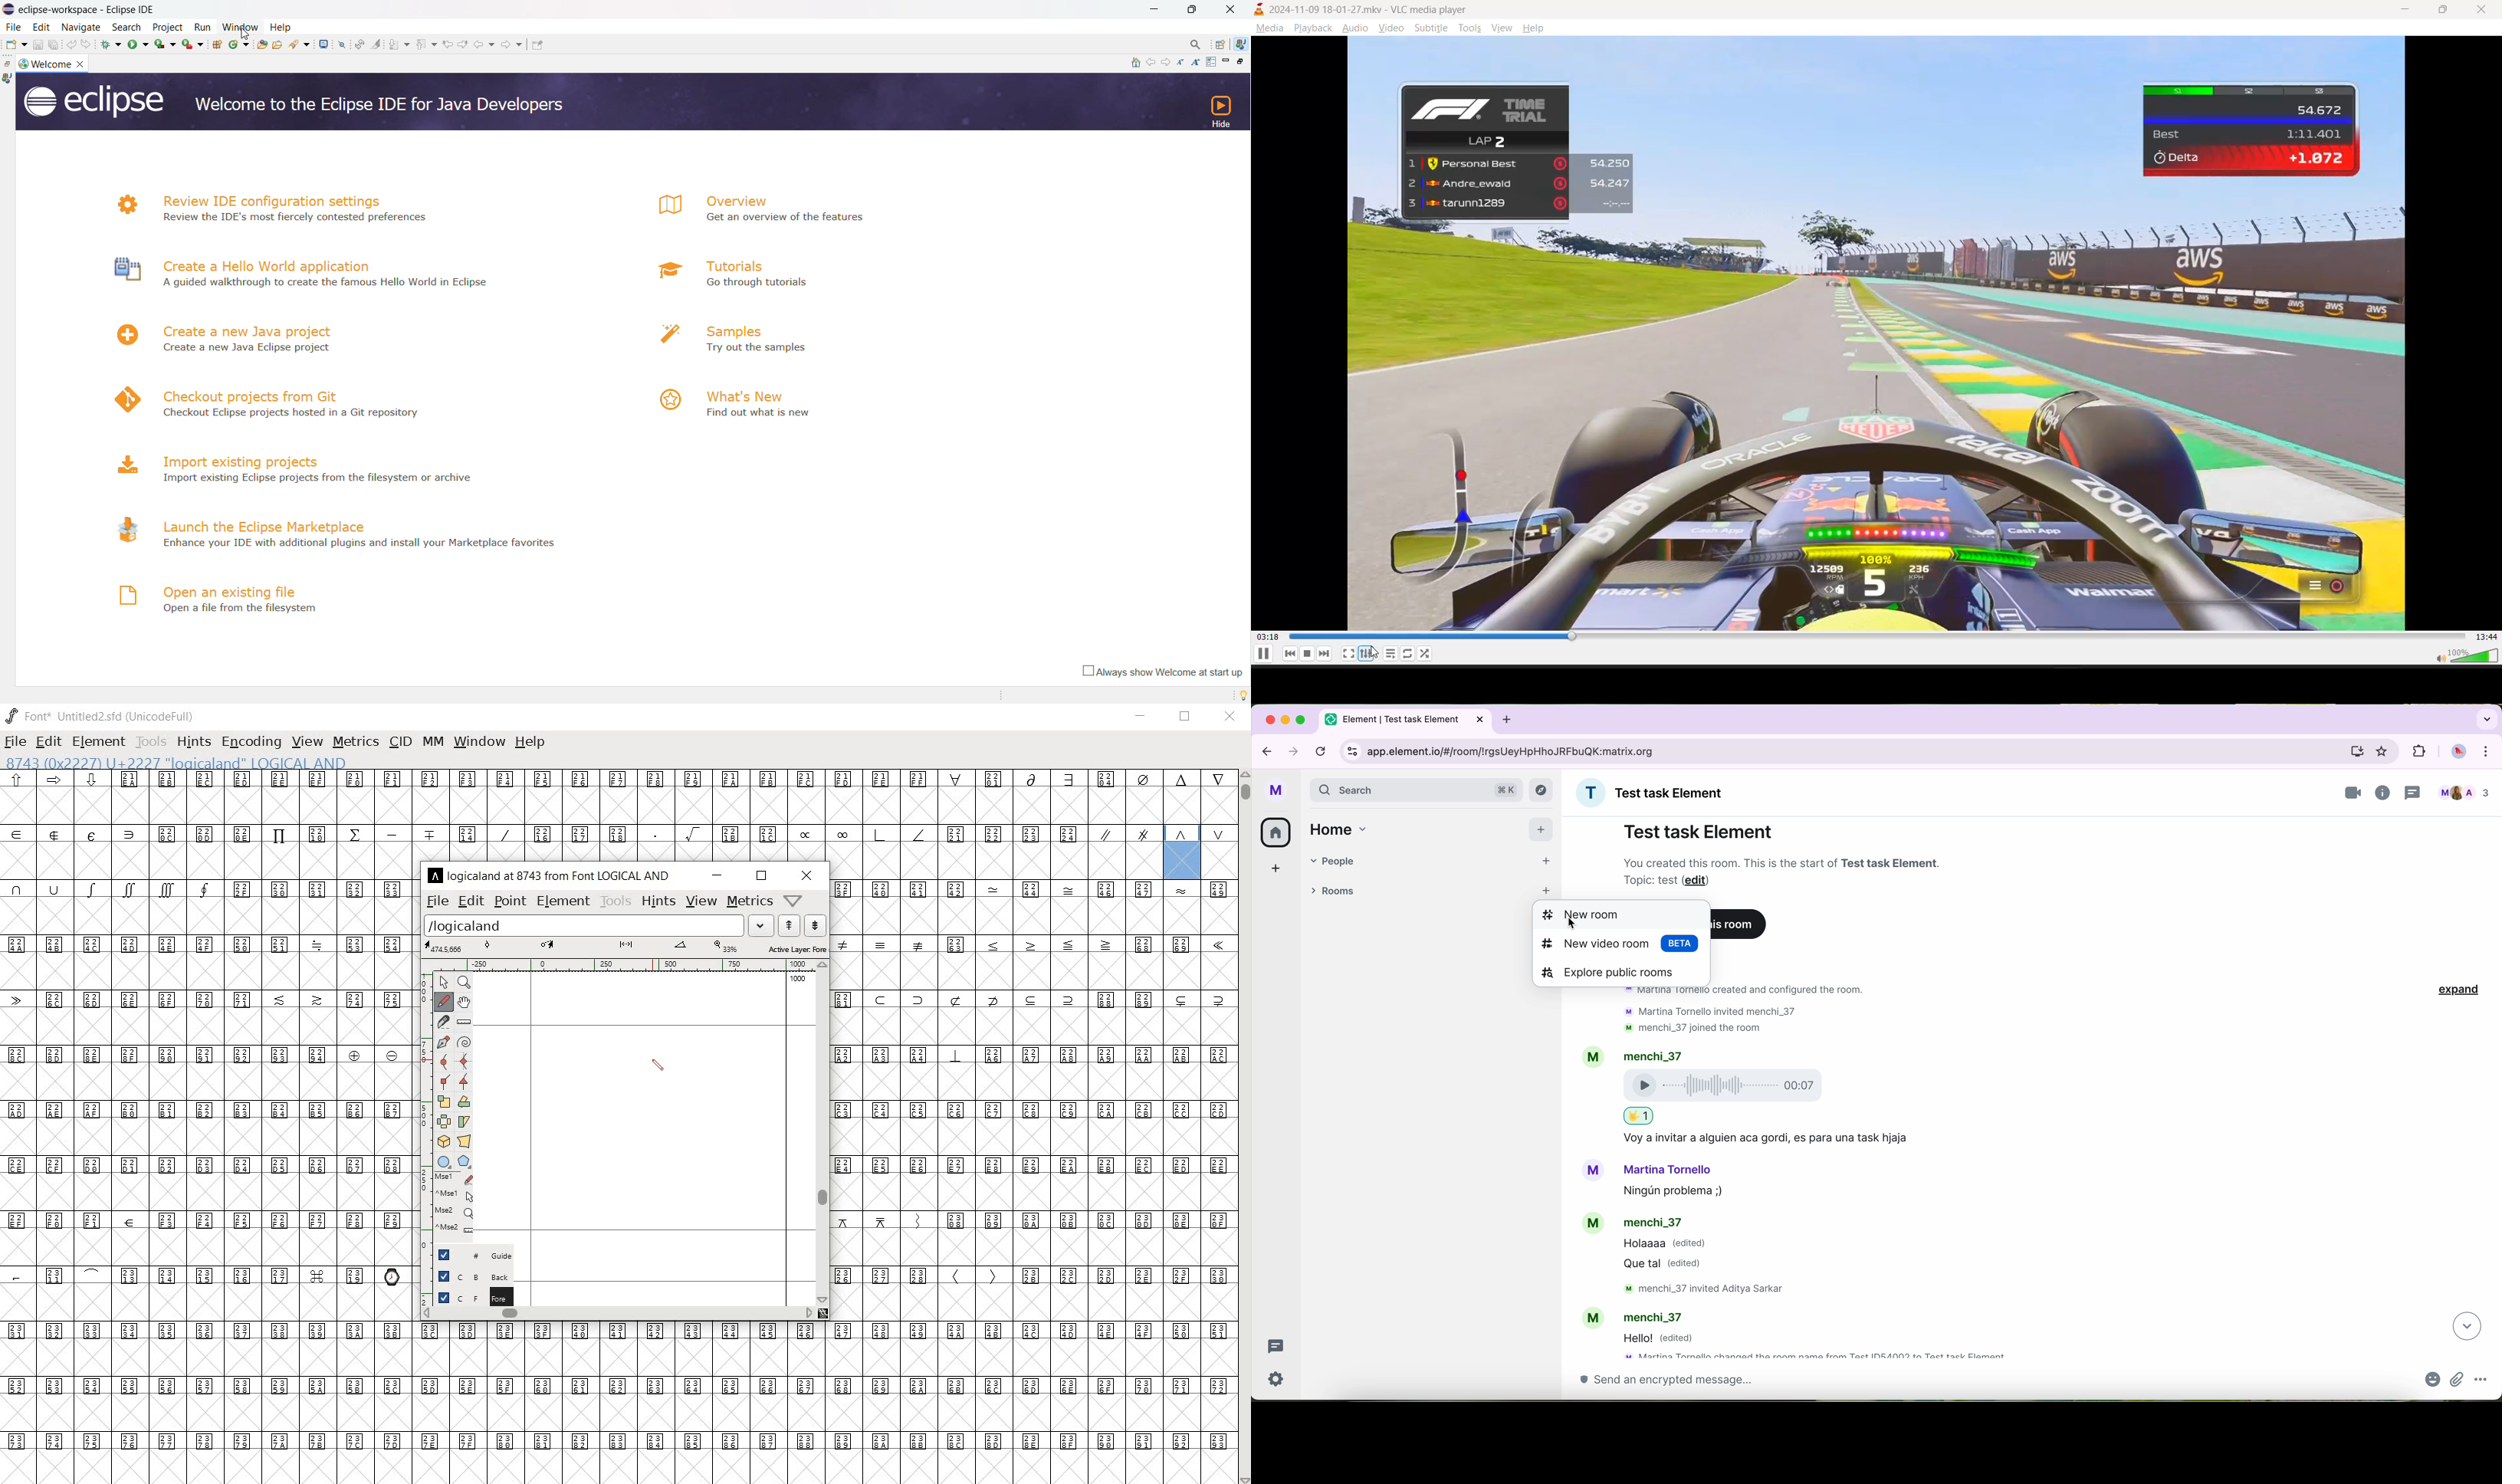 Image resolution: width=2520 pixels, height=1484 pixels. What do you see at coordinates (2356, 751) in the screenshot?
I see `computer` at bounding box center [2356, 751].